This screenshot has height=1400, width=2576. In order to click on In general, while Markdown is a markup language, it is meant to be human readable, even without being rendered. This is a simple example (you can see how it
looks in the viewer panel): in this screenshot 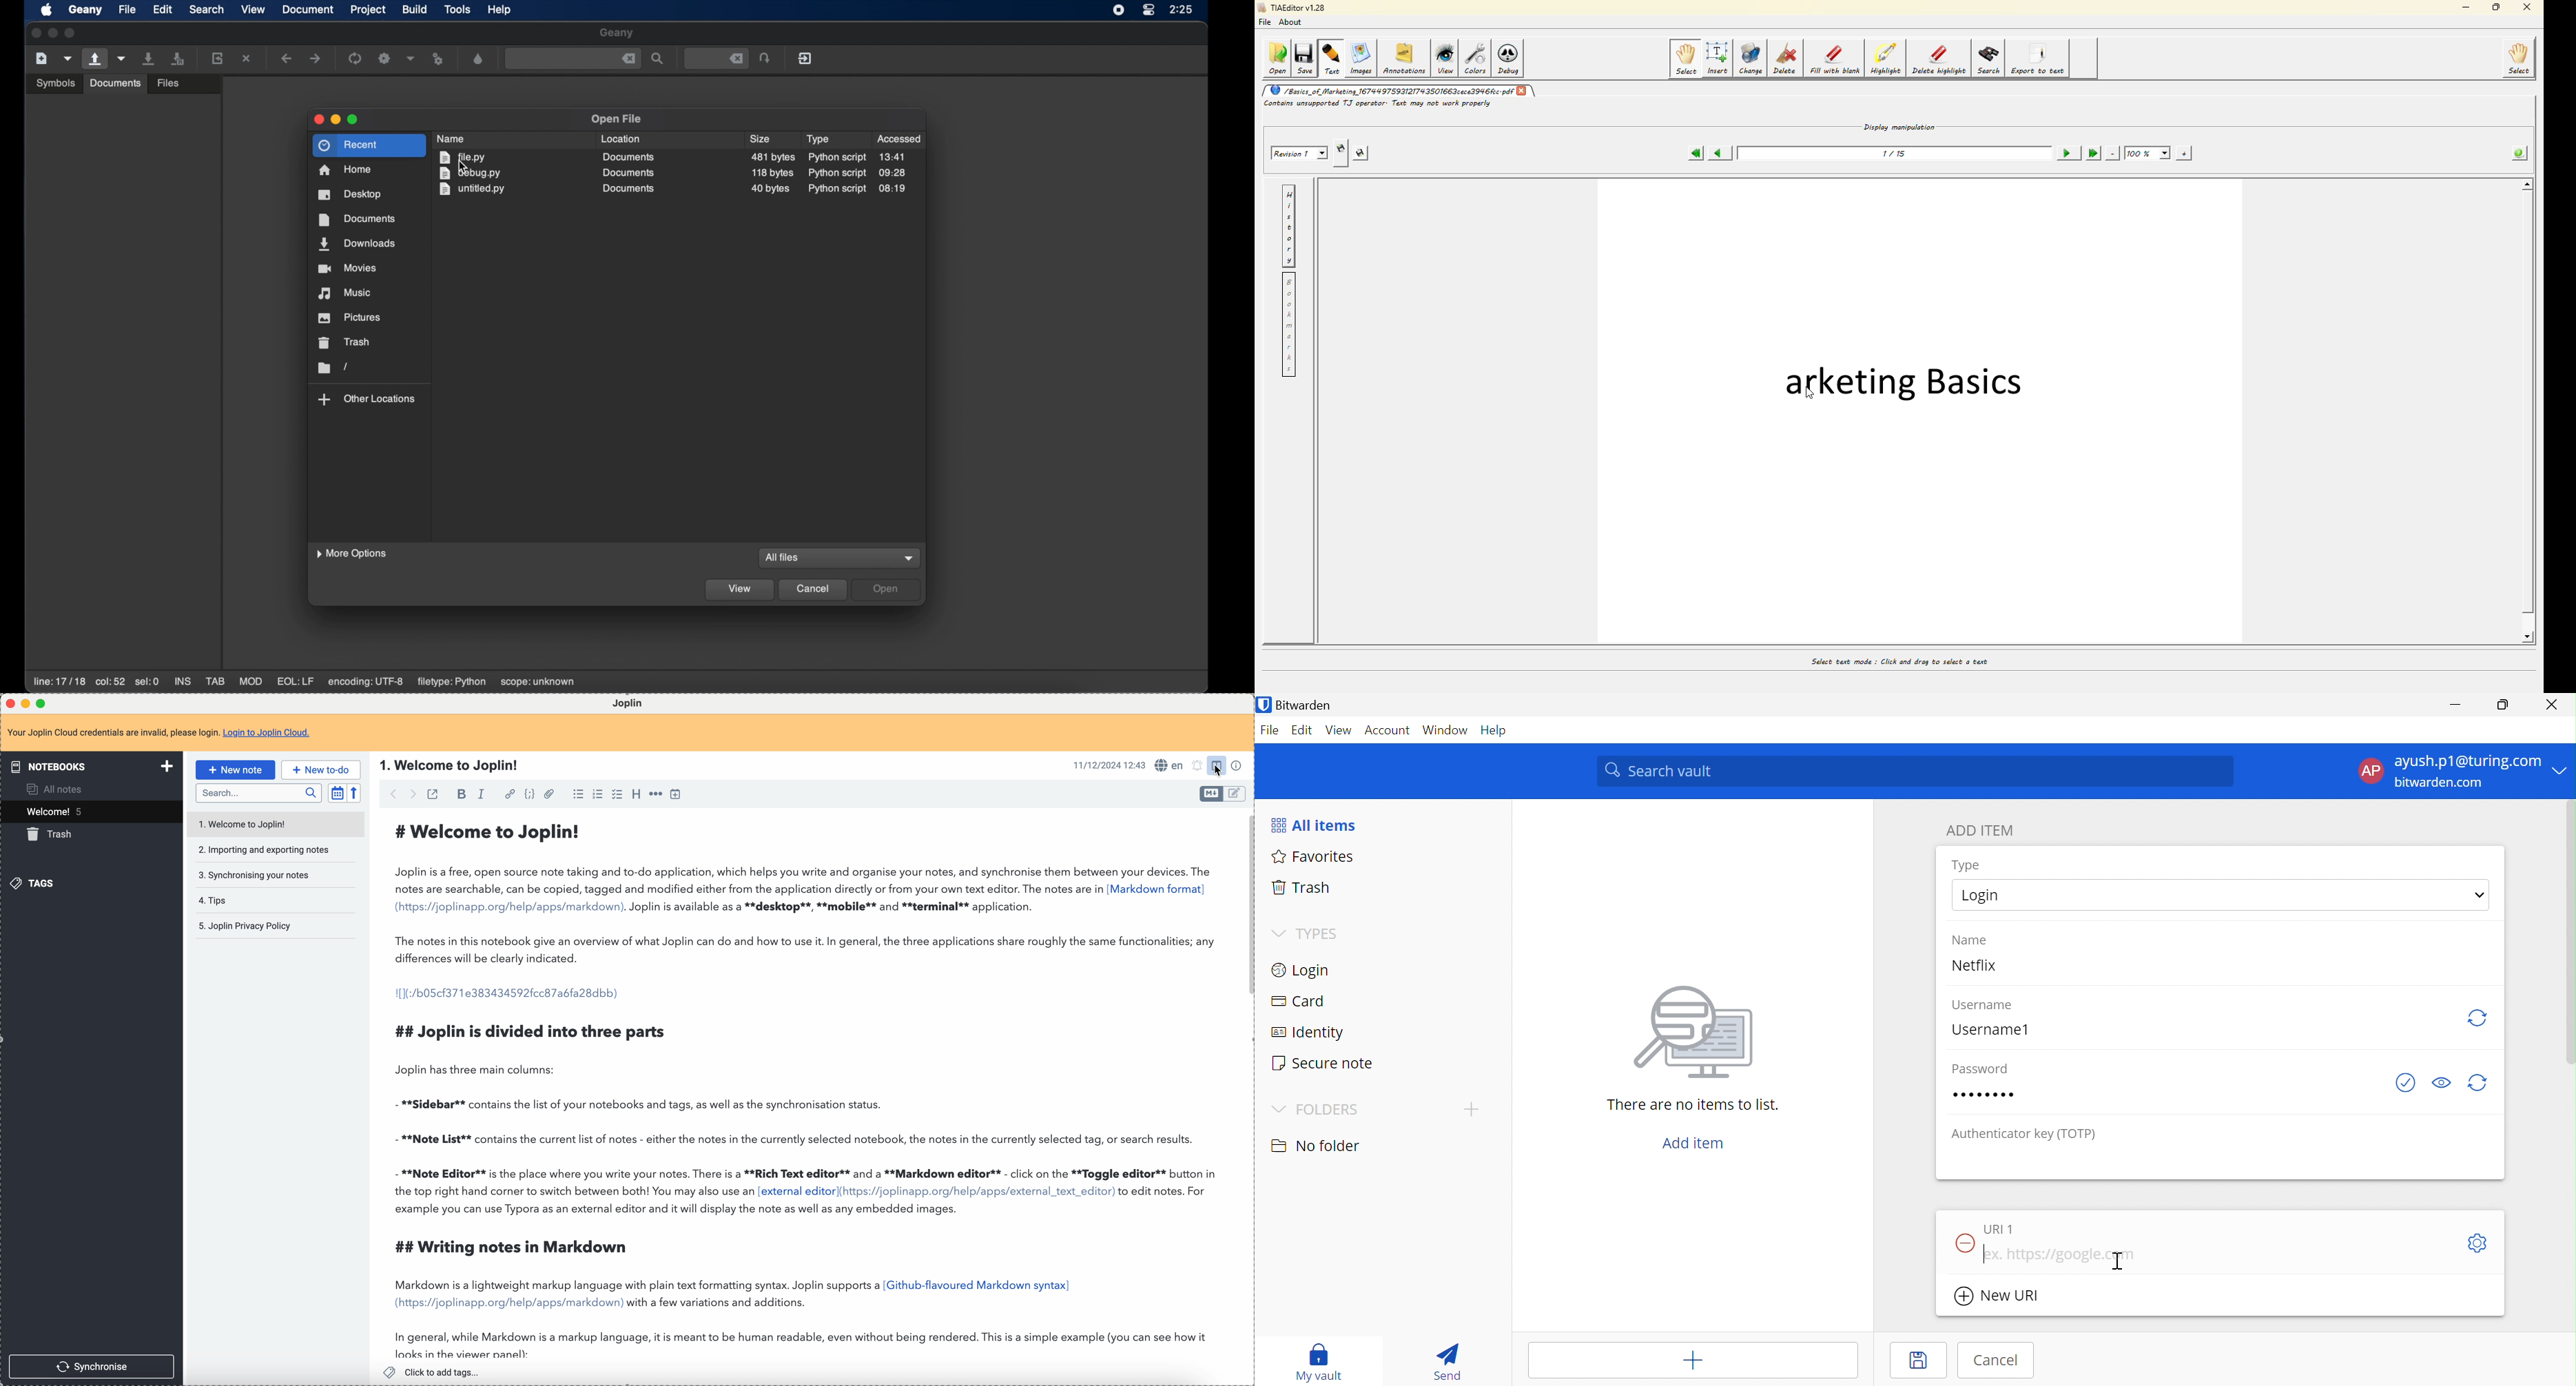, I will do `click(807, 1346)`.